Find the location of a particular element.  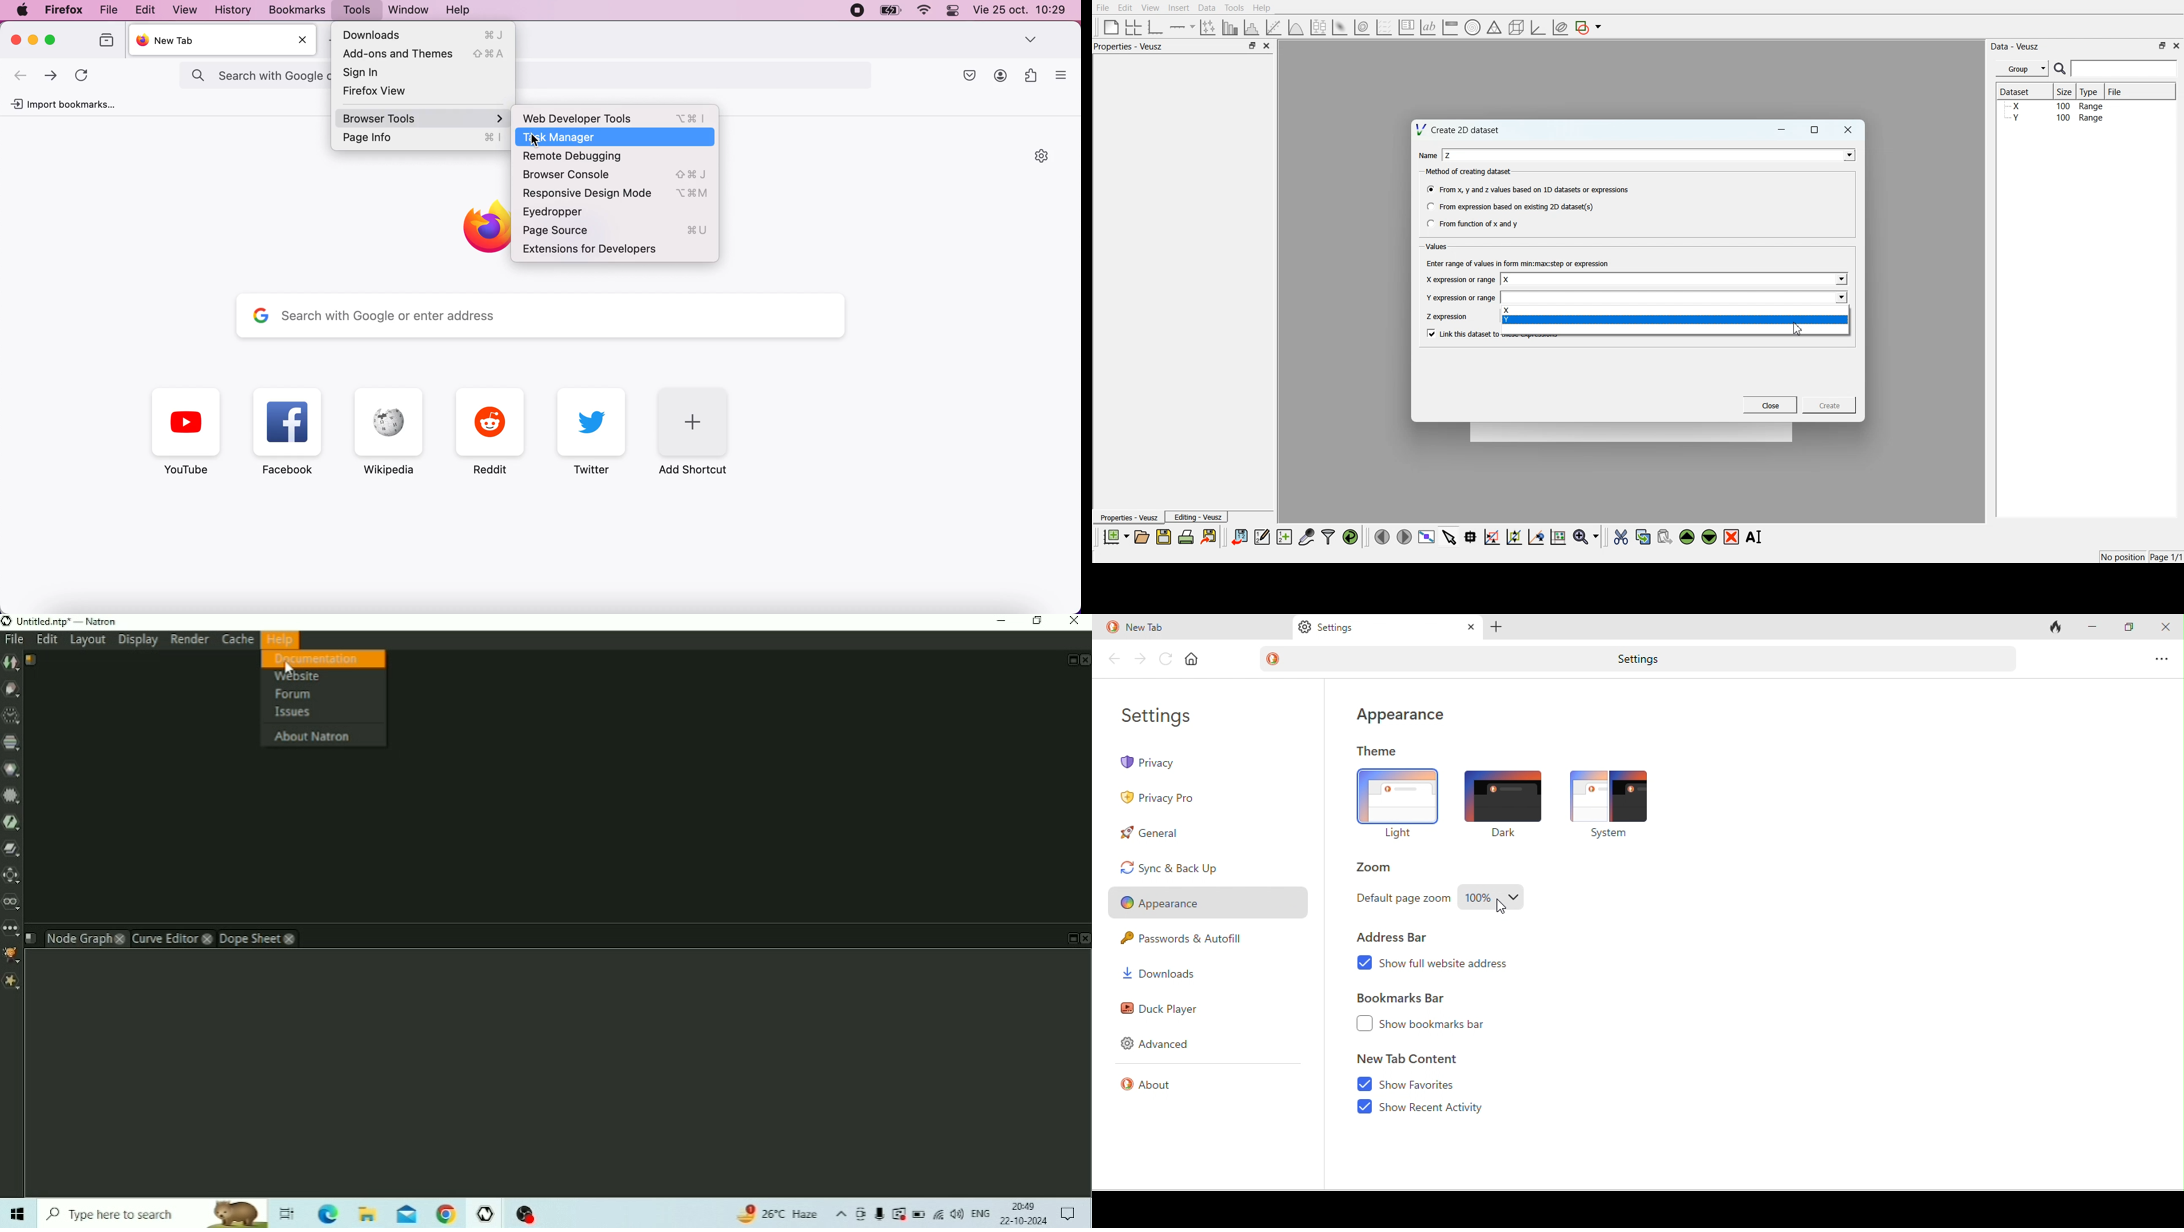

Capture remote data is located at coordinates (1306, 536).